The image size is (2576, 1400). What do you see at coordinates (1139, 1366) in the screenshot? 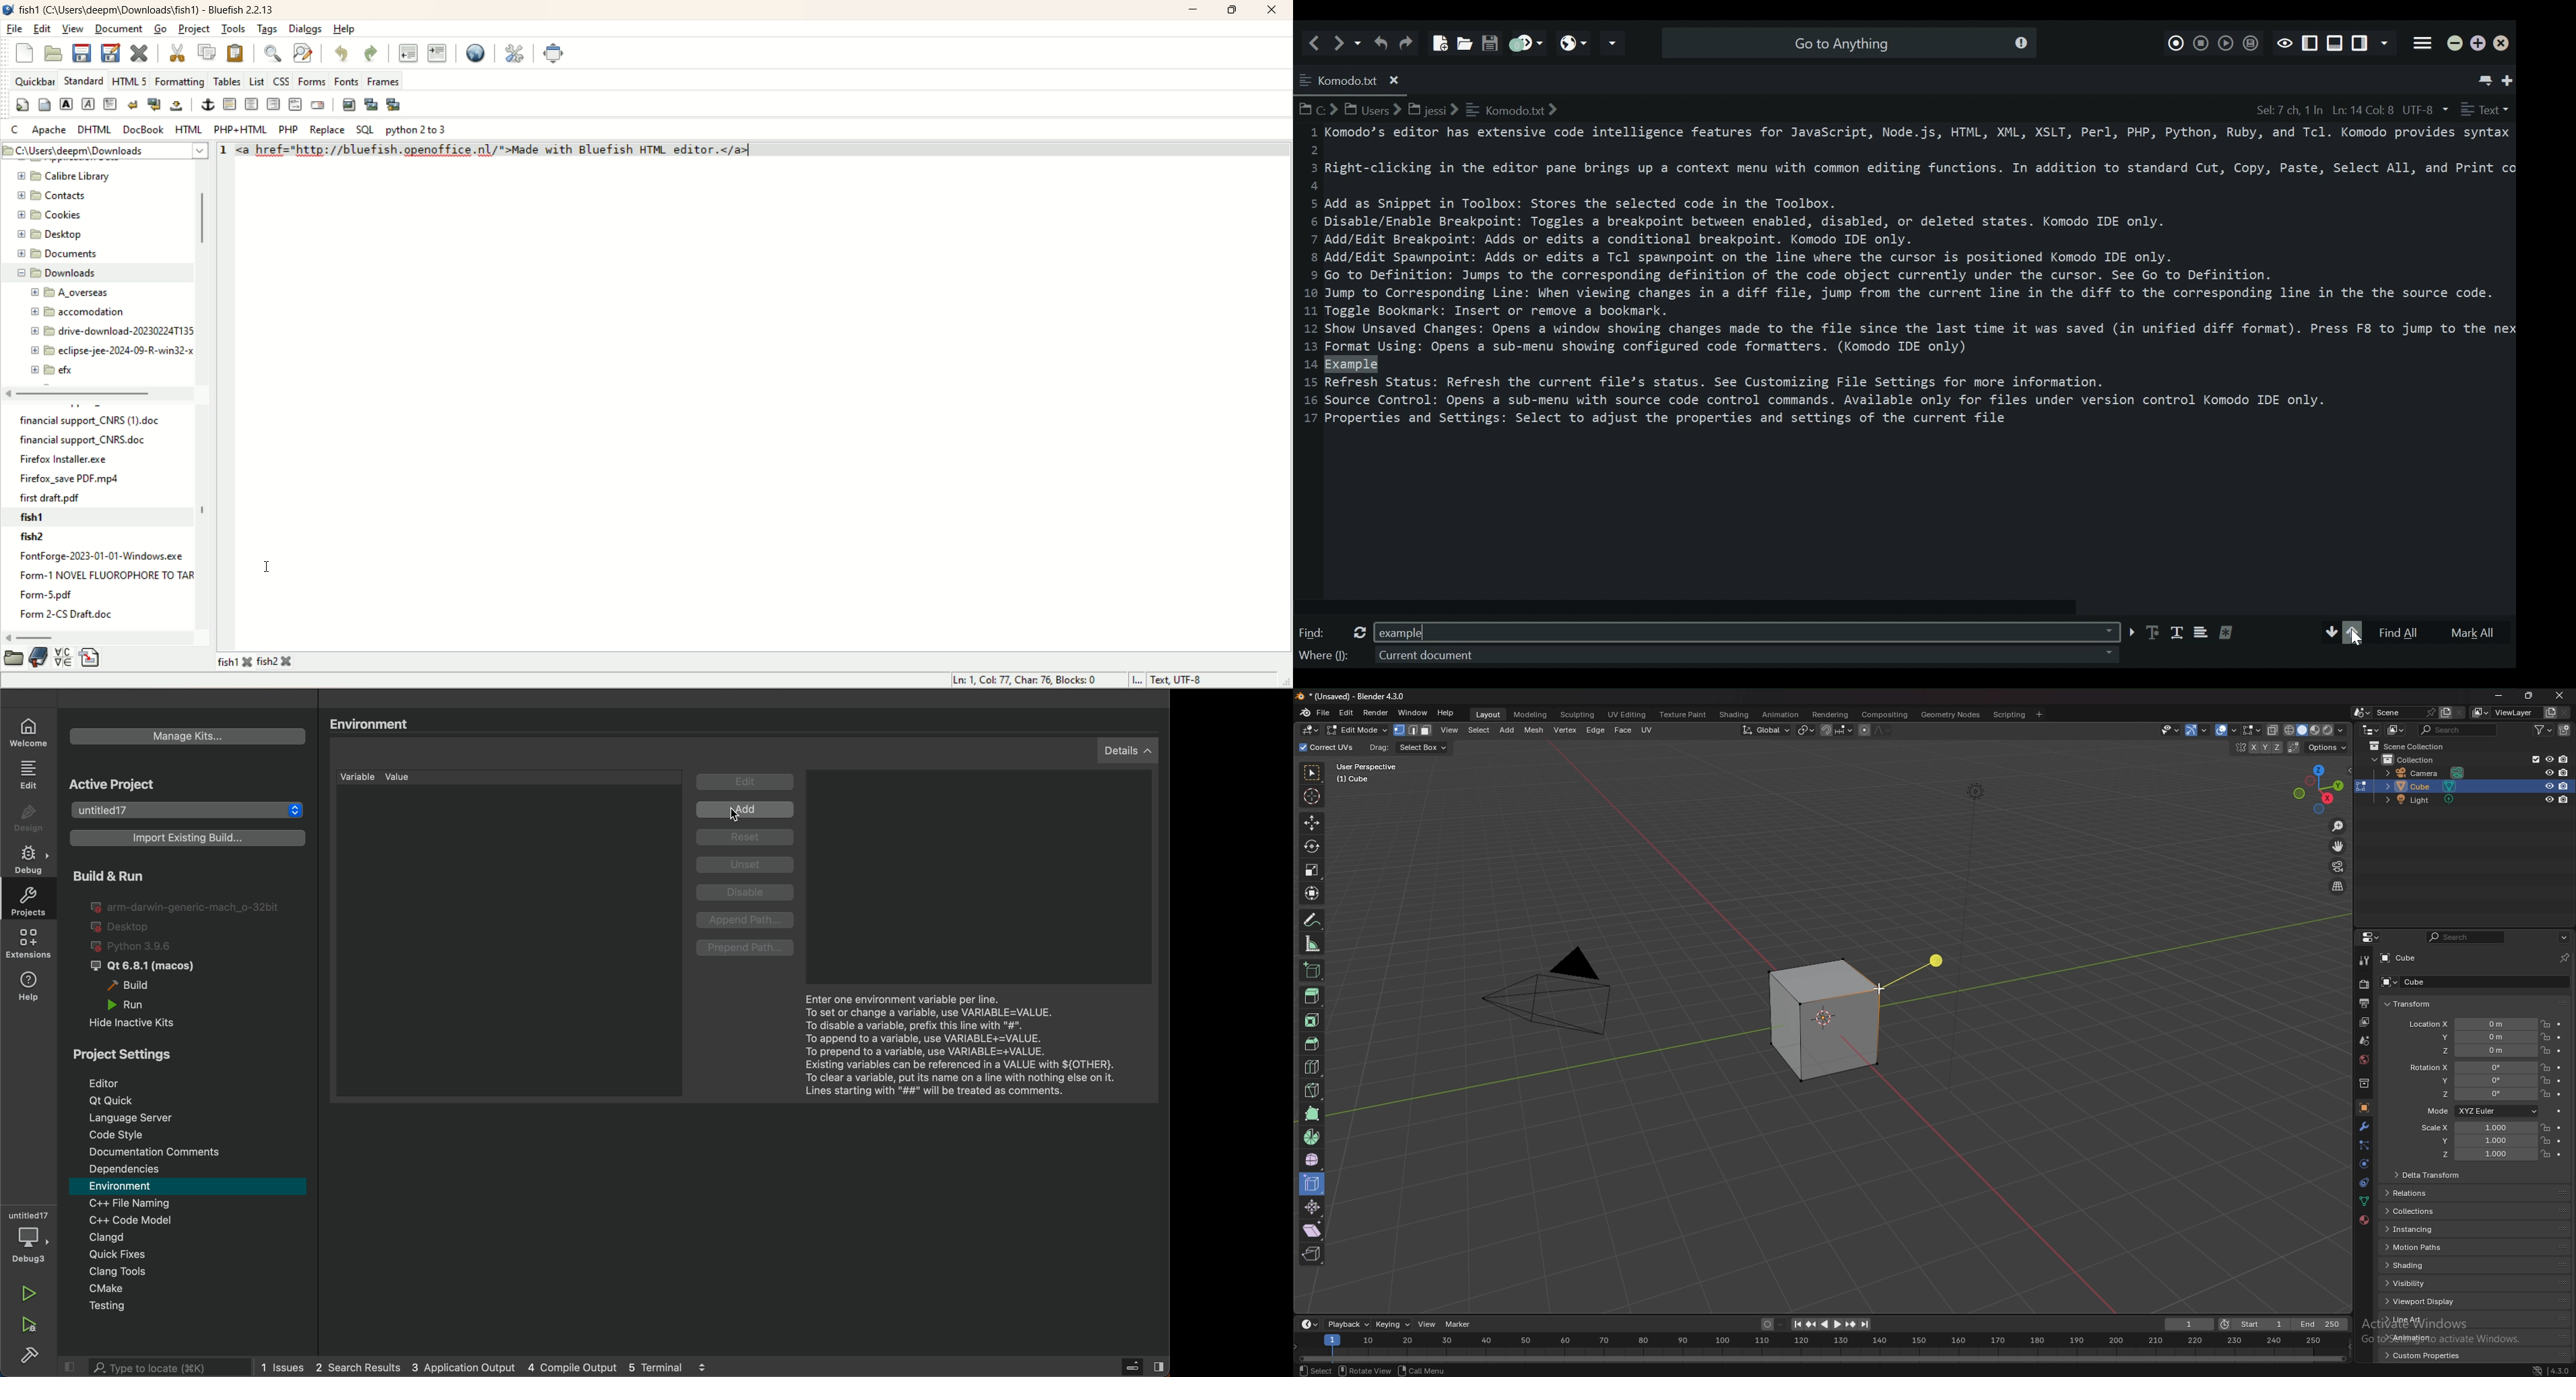
I see `toggle sidebar` at bounding box center [1139, 1366].